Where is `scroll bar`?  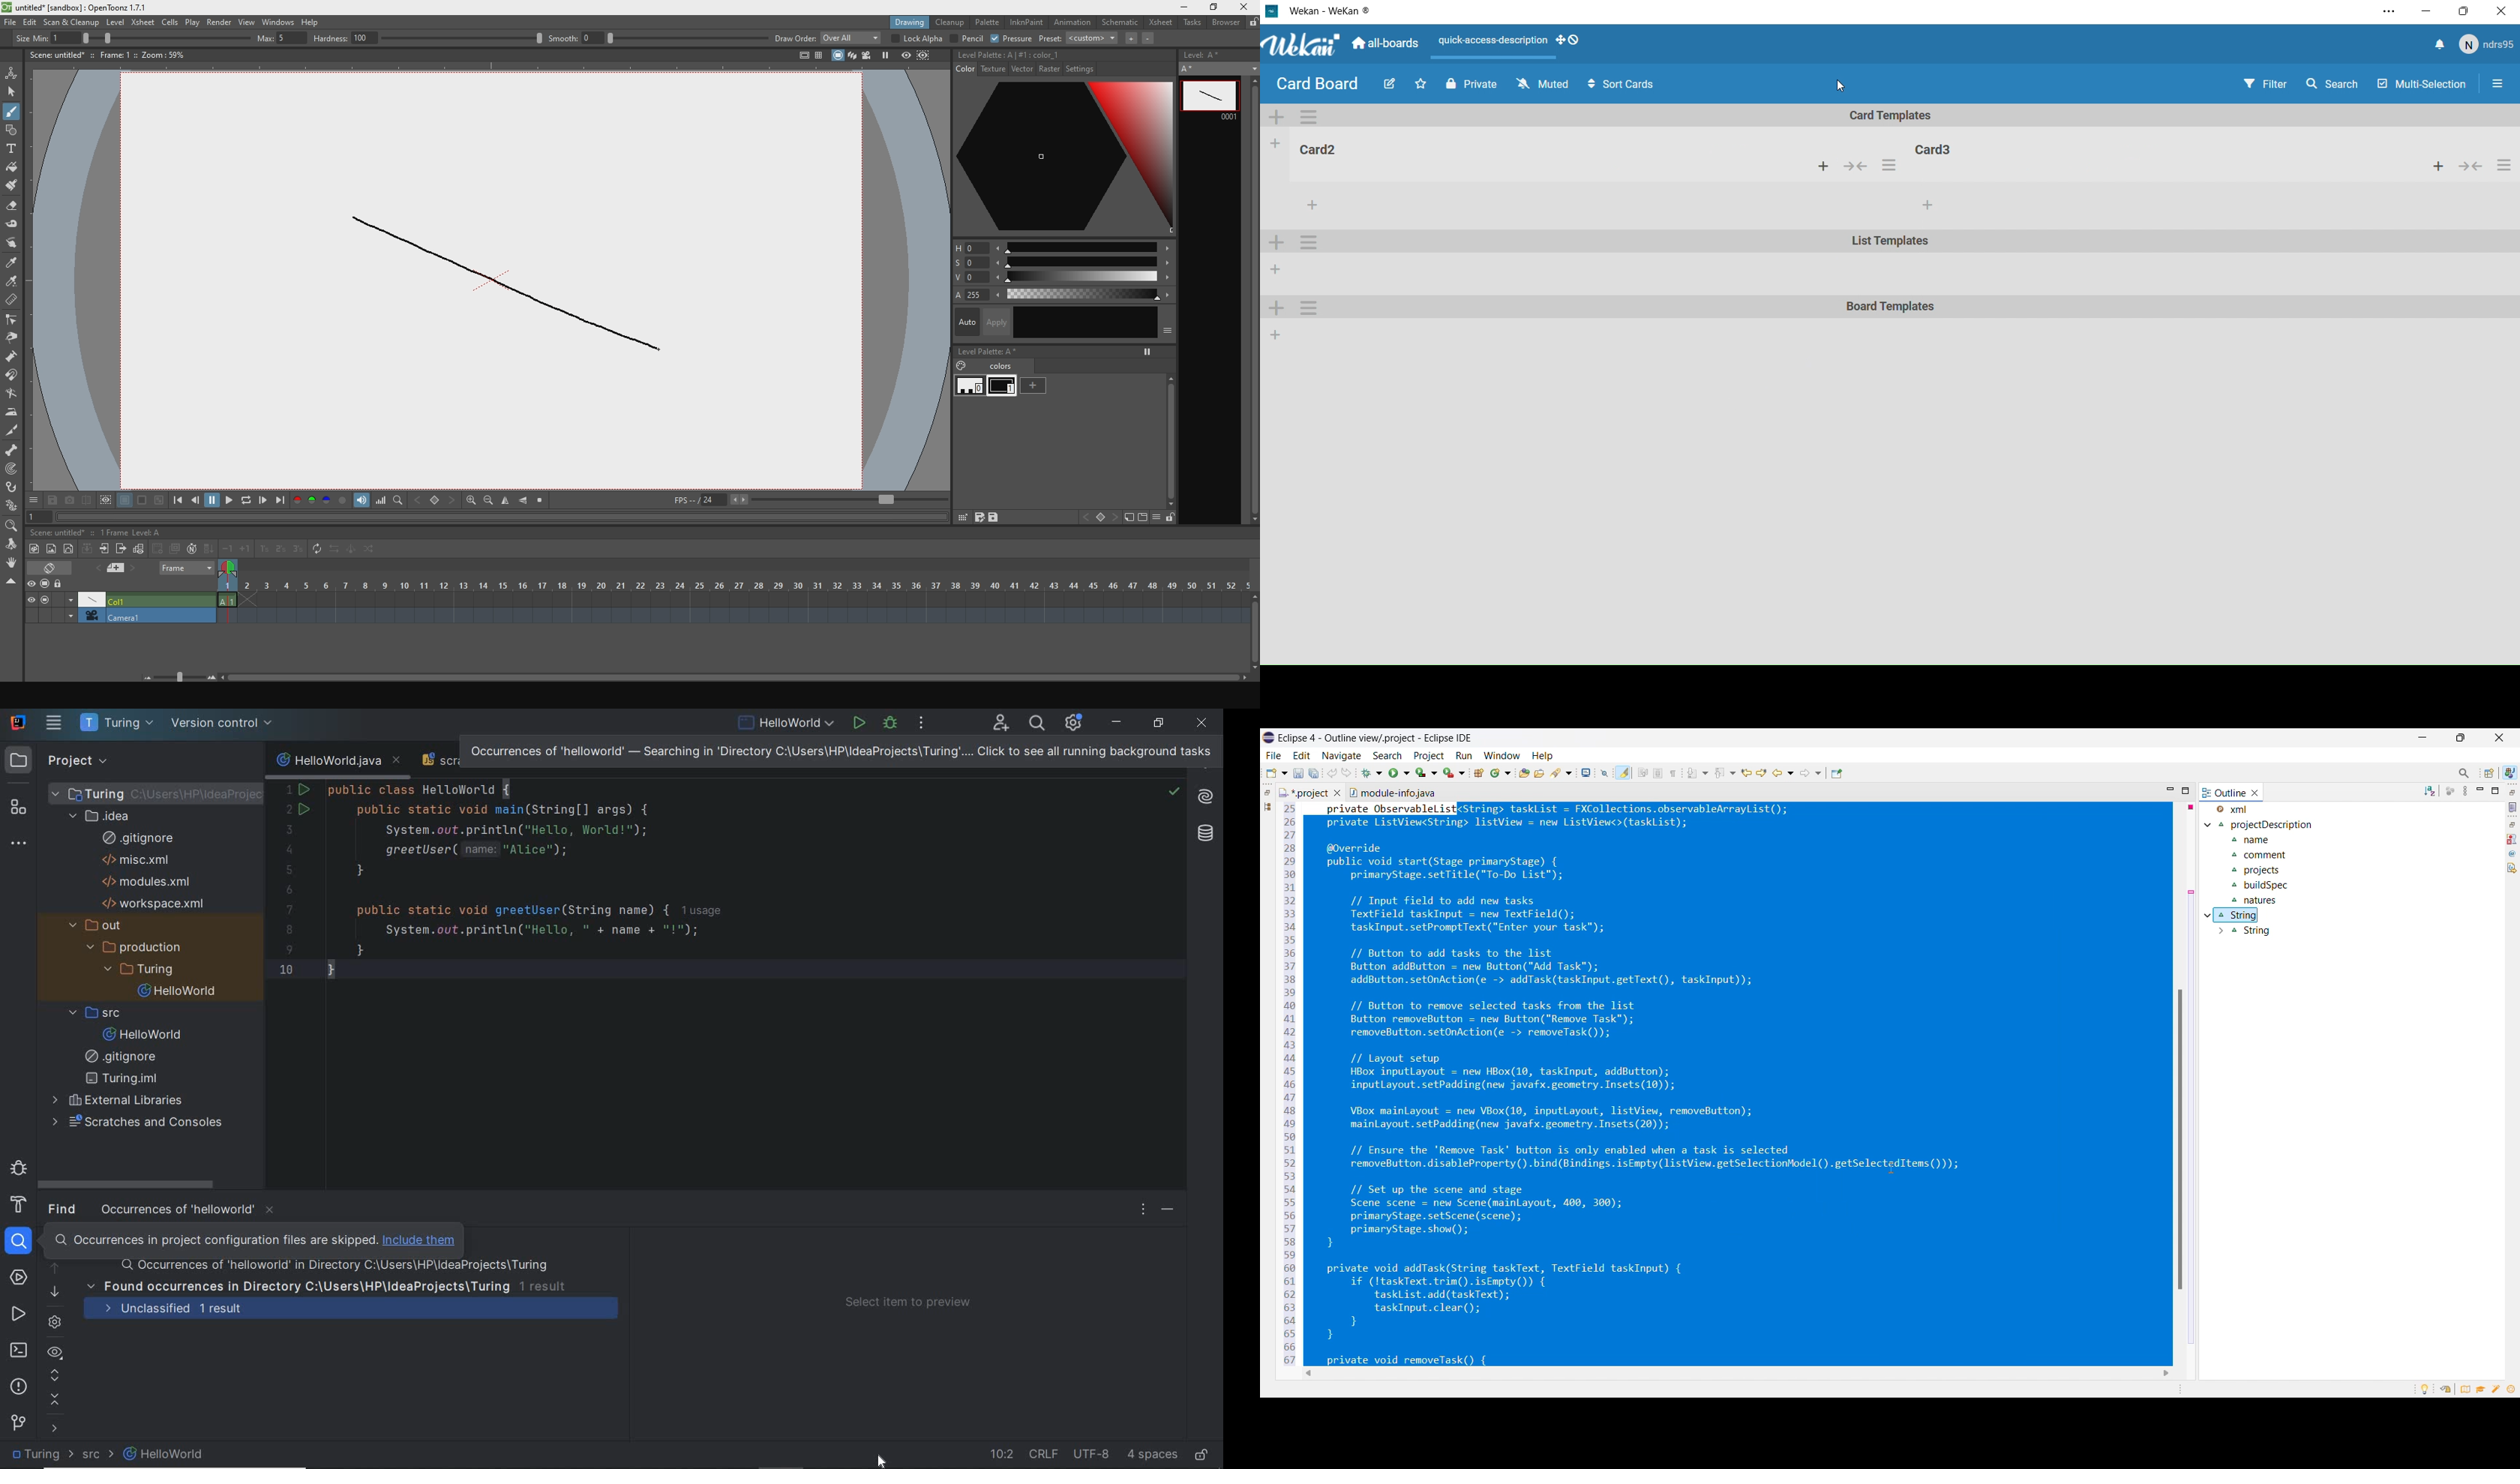
scroll bar is located at coordinates (1252, 301).